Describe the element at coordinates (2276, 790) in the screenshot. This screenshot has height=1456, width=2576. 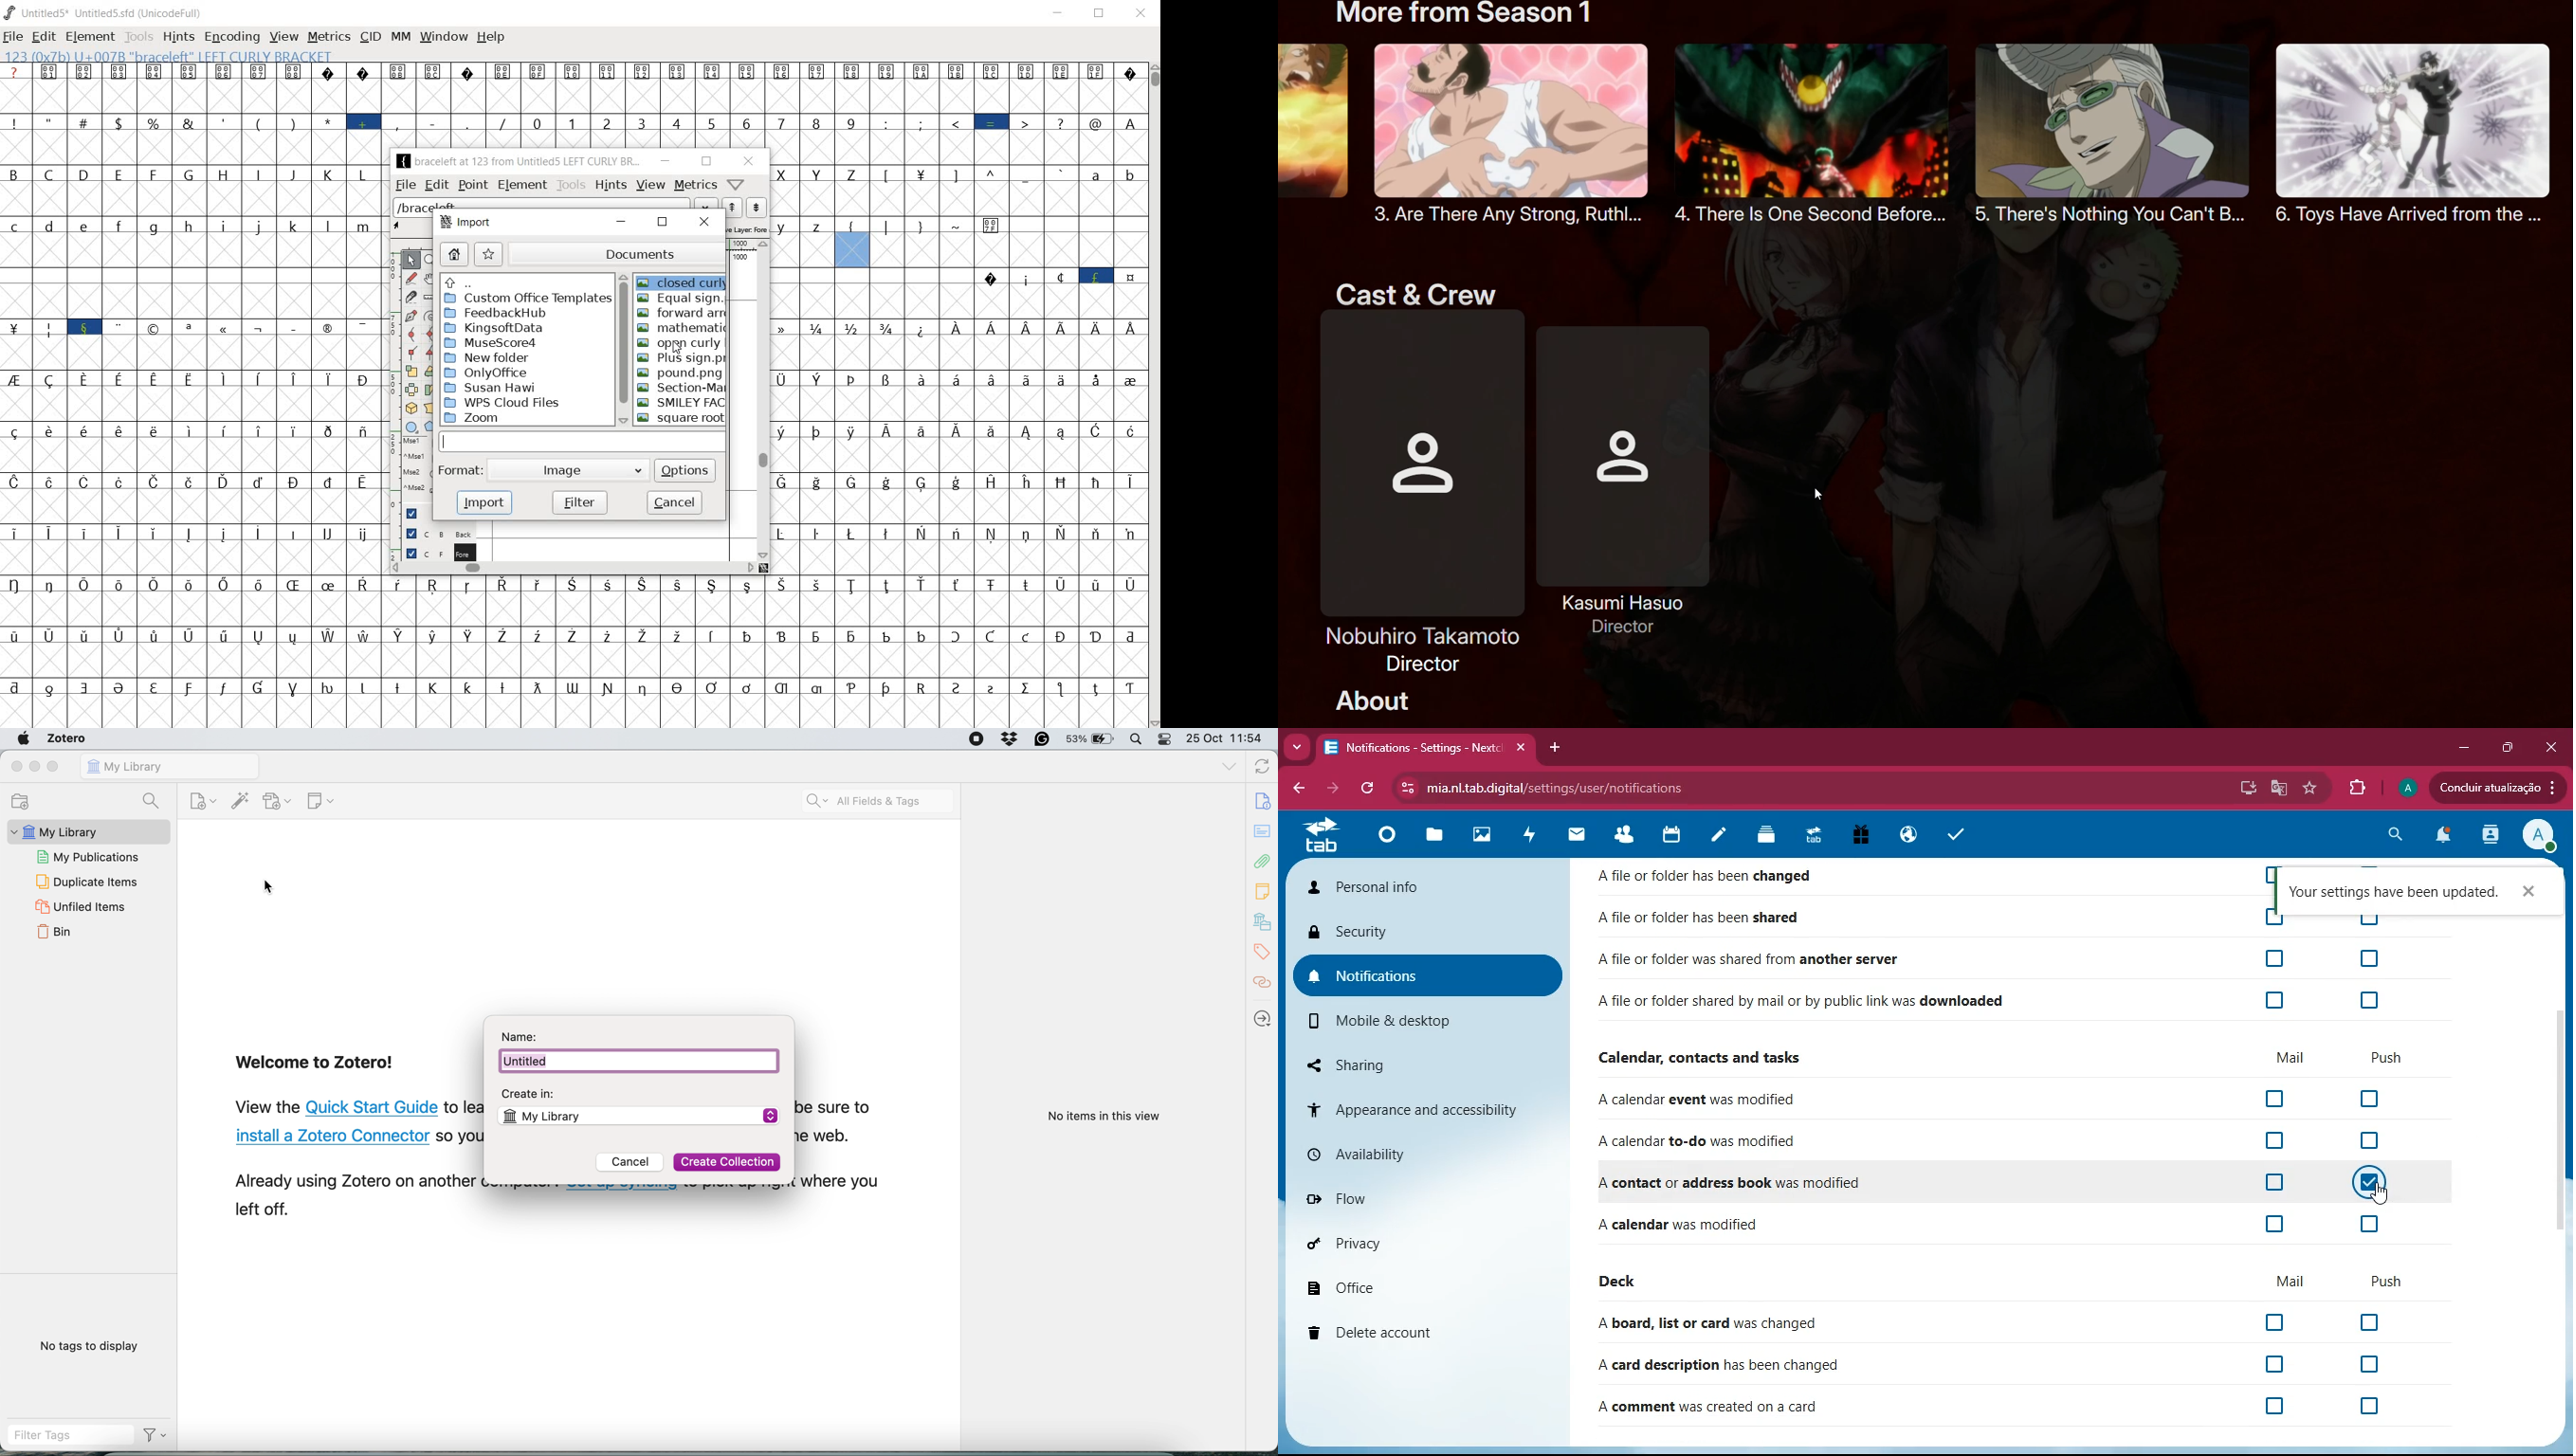
I see `google translate` at that location.